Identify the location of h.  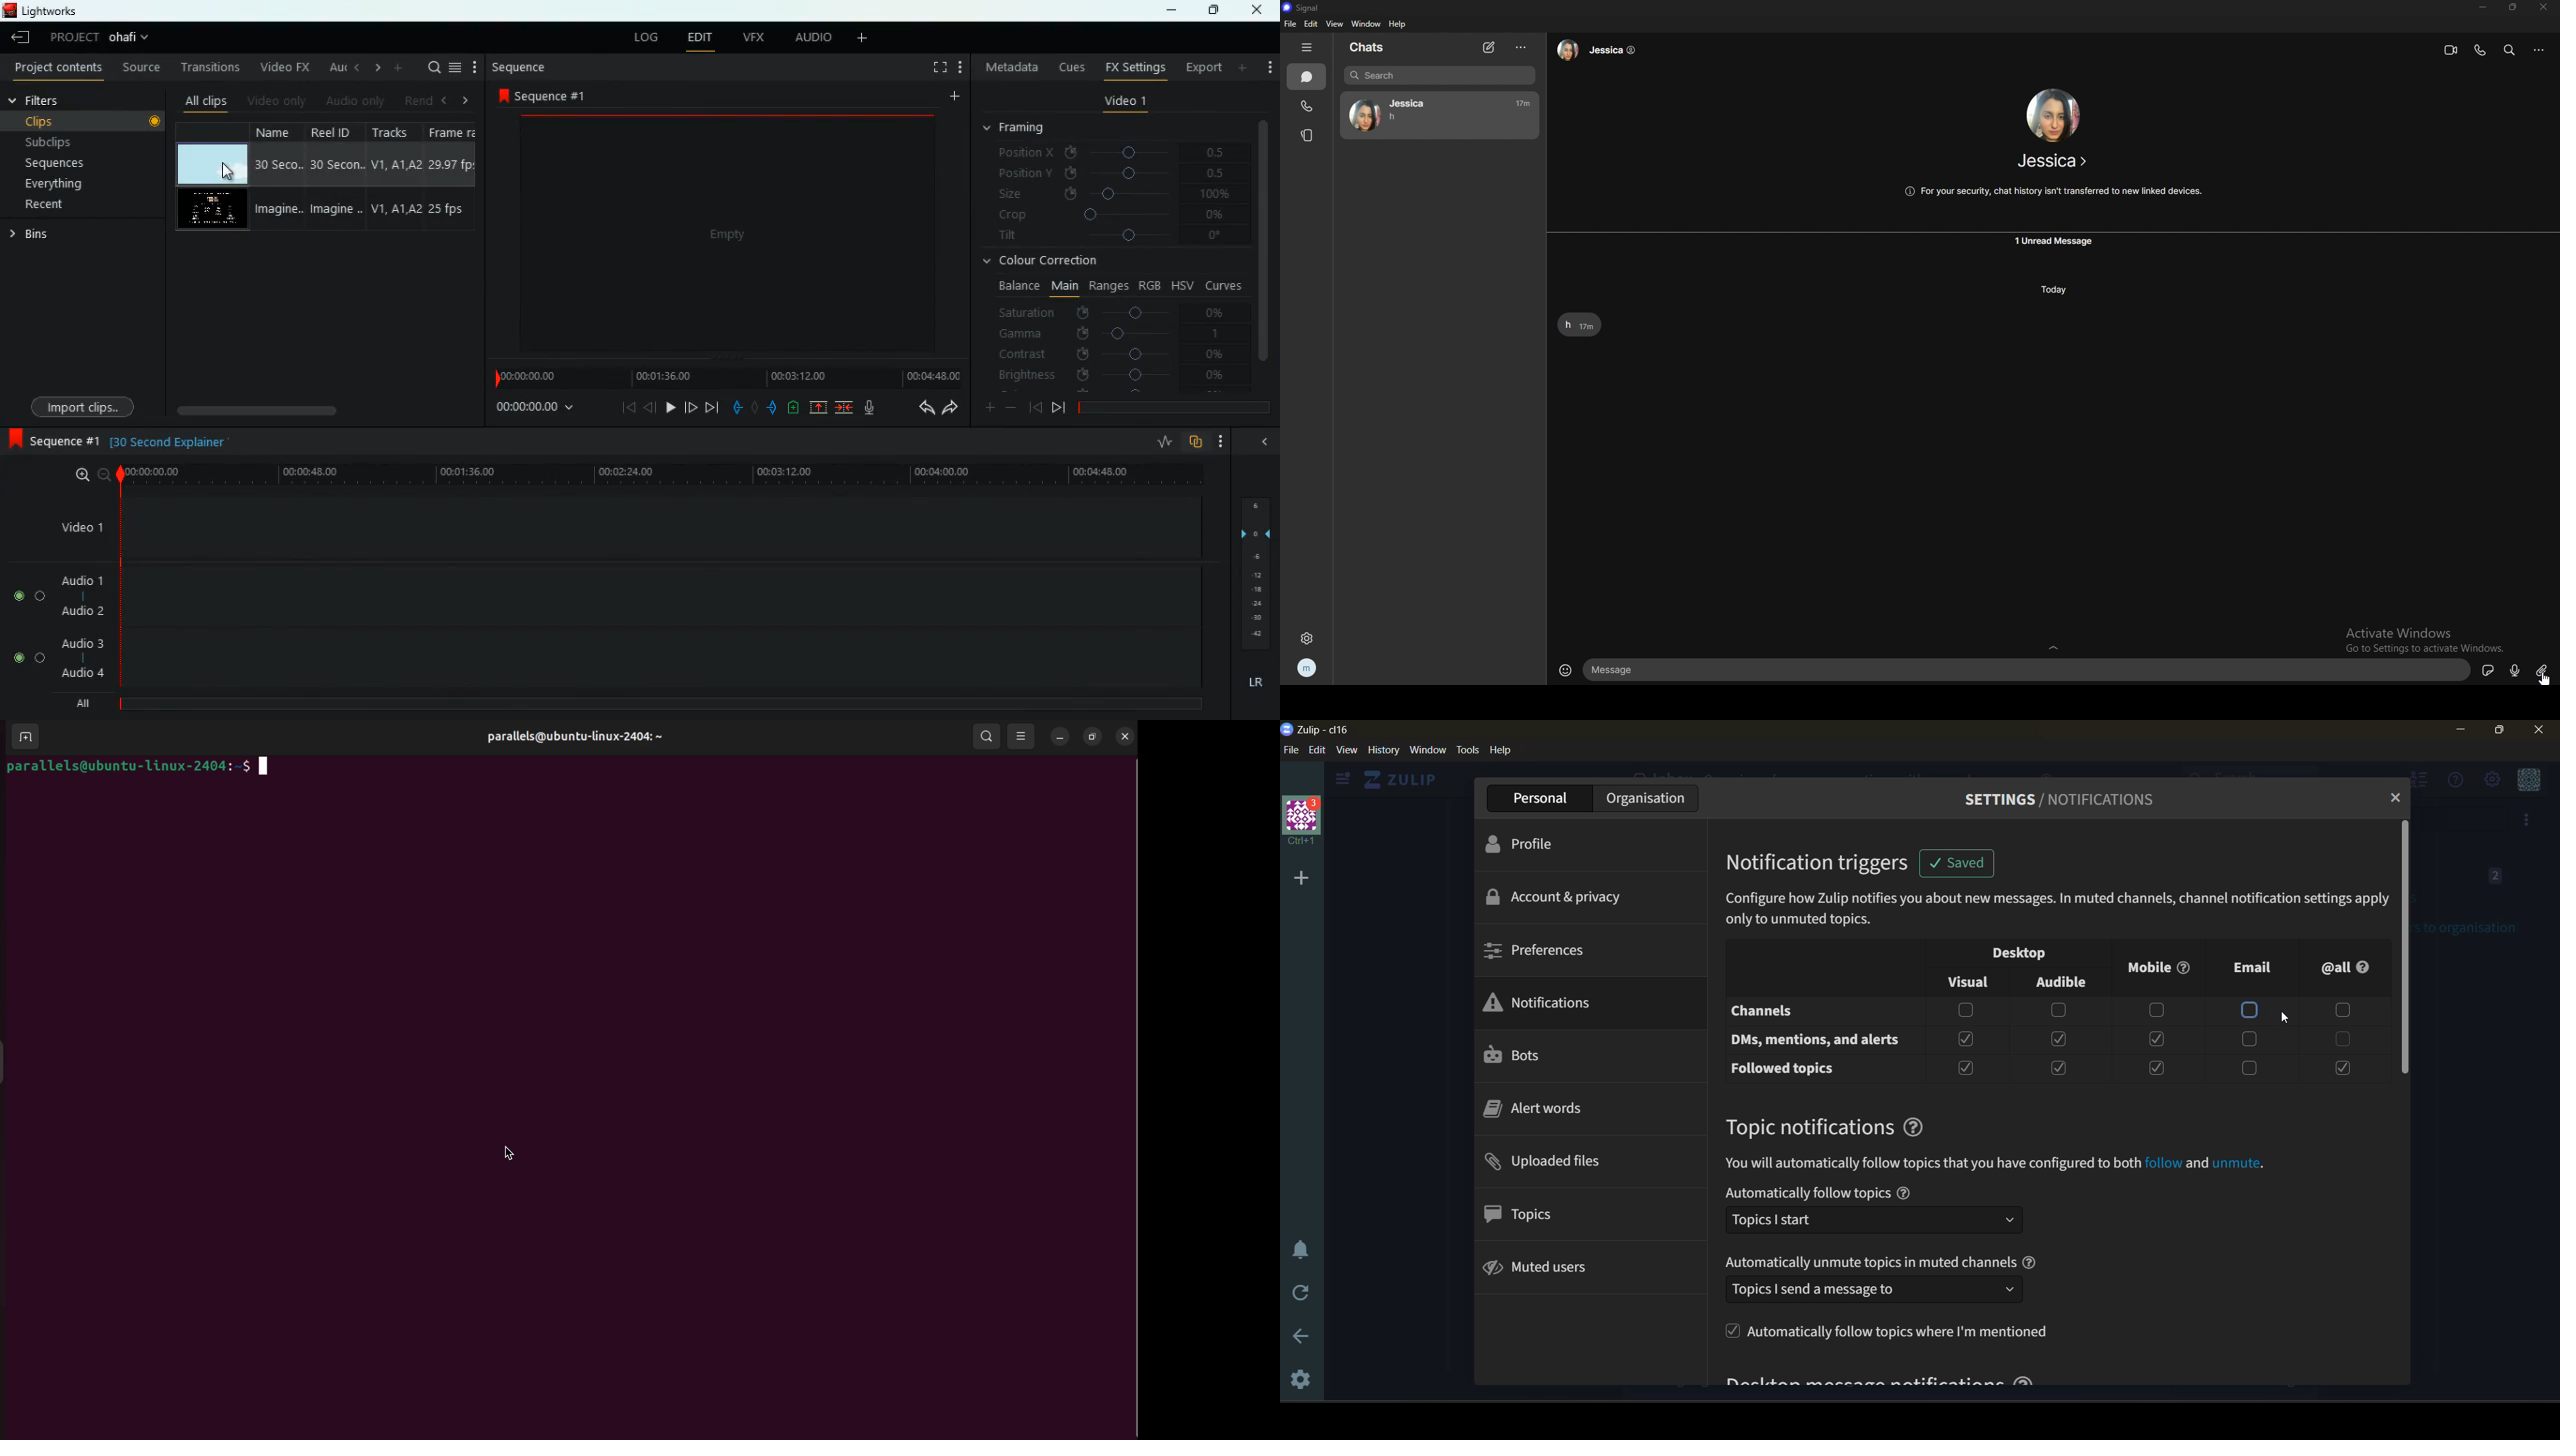
(1394, 117).